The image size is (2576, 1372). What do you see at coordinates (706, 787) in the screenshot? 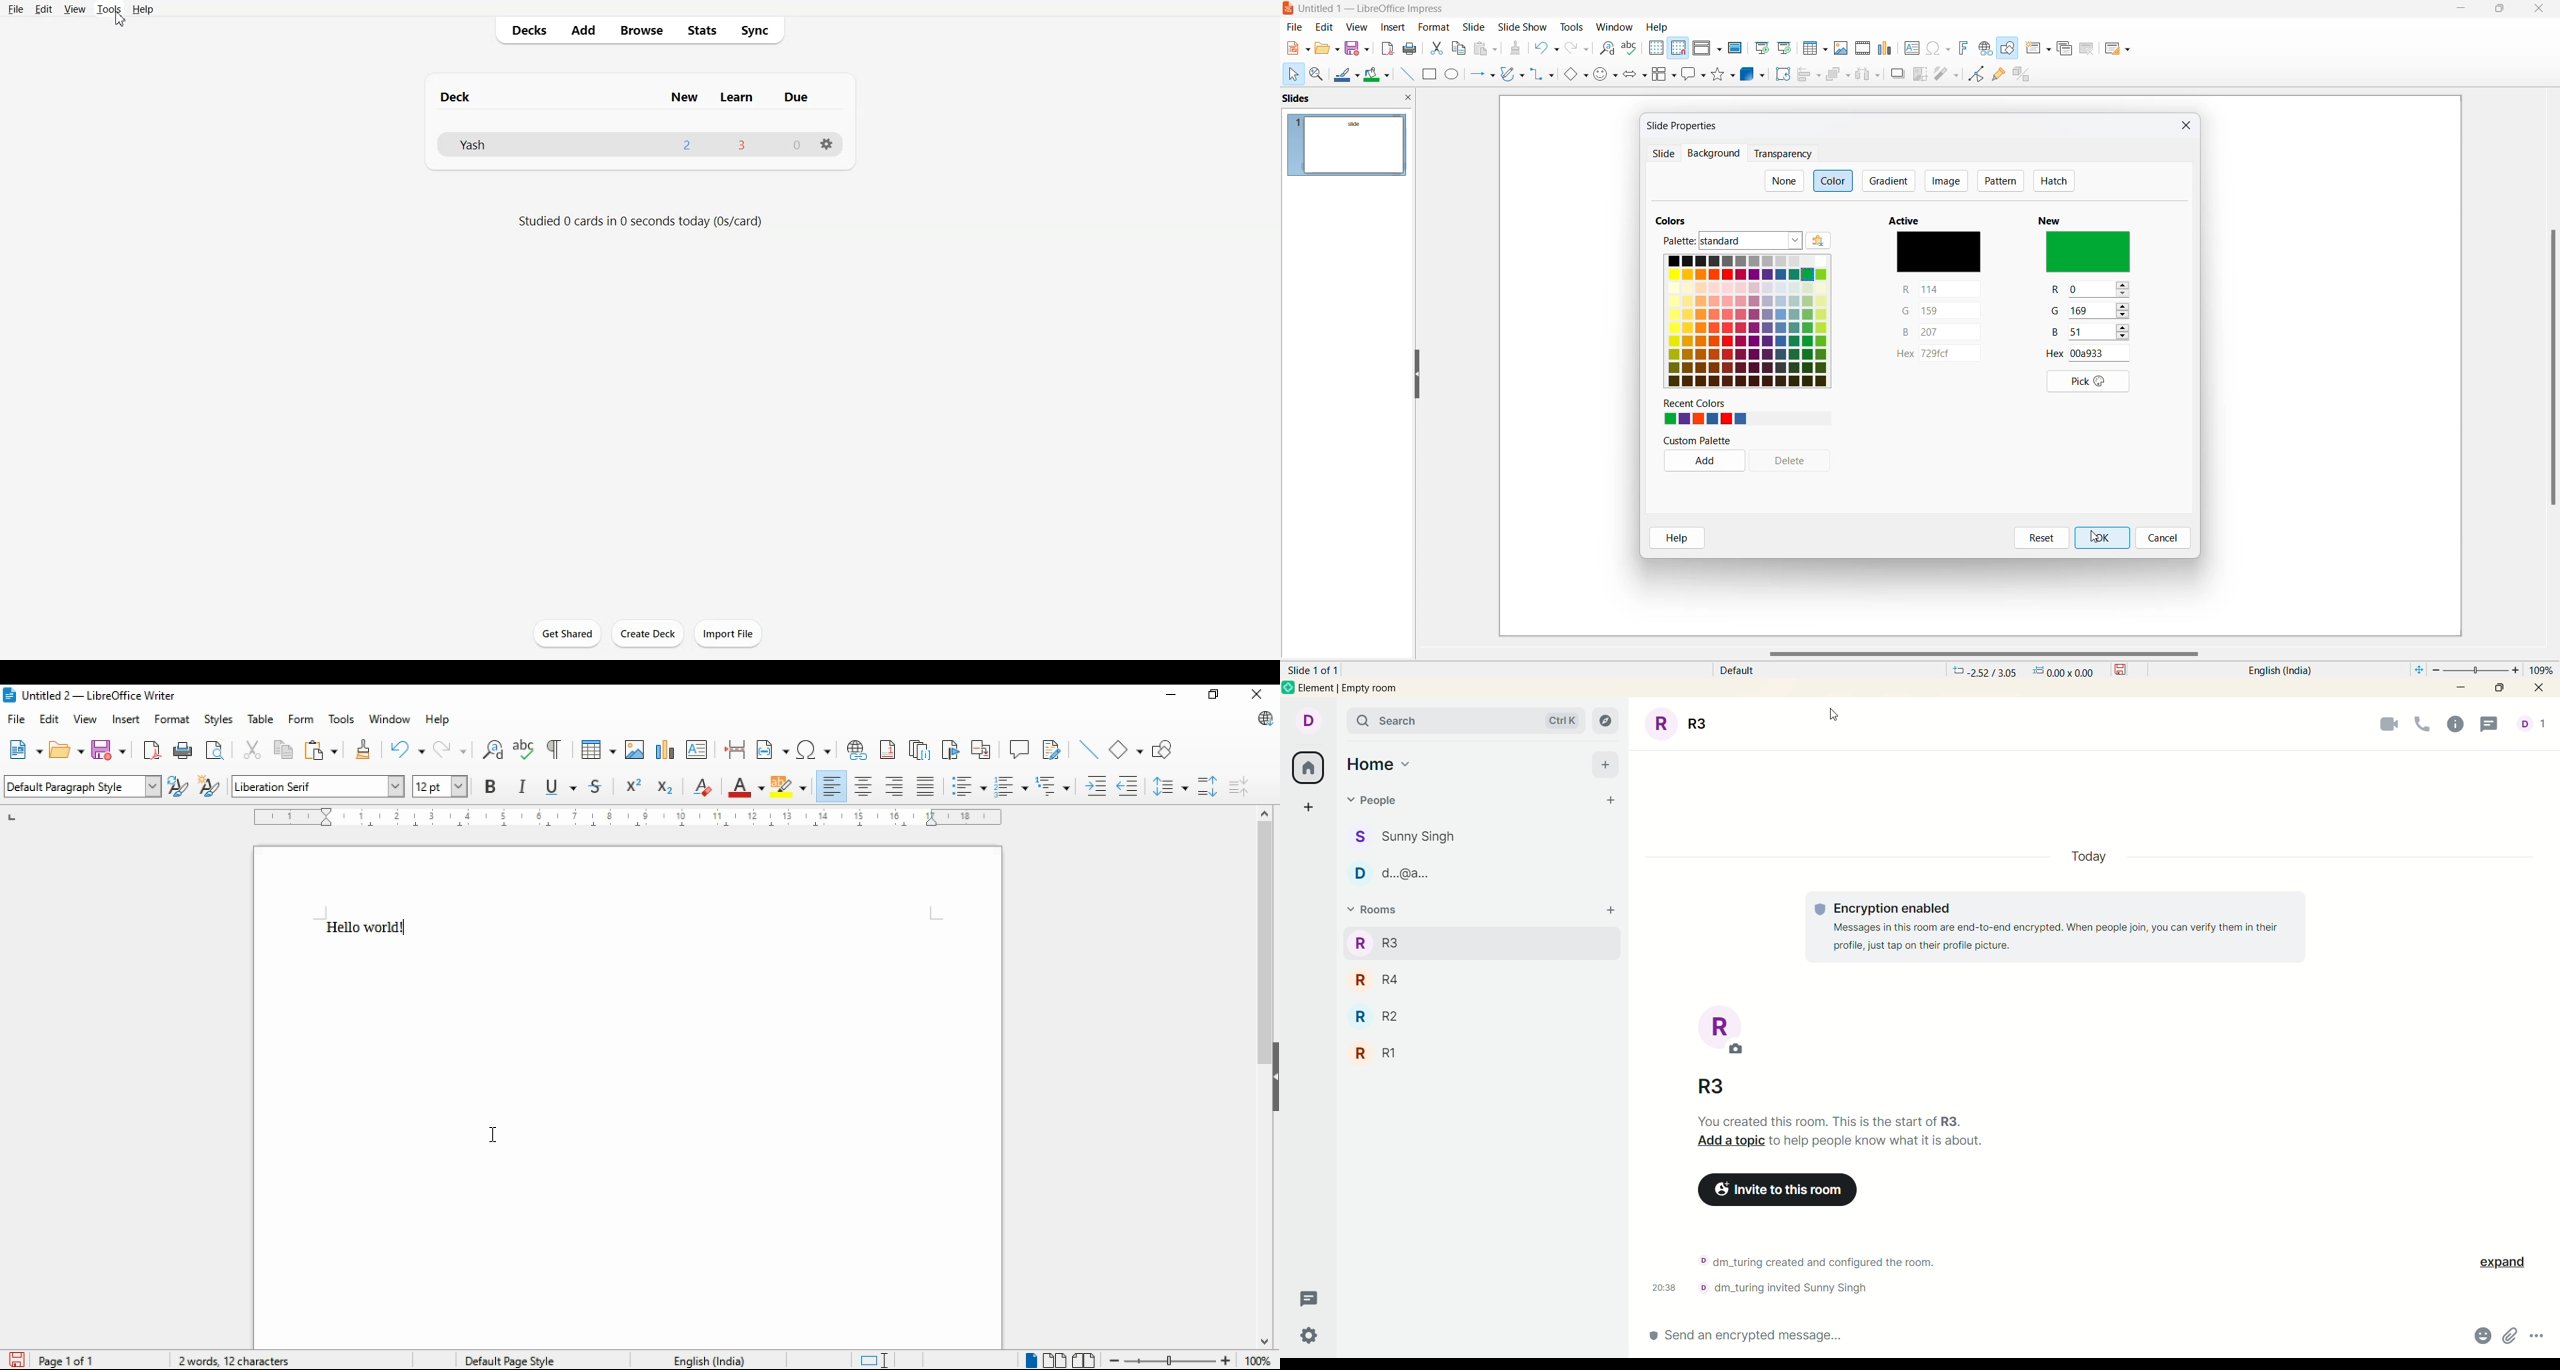
I see `clear direct formatting` at bounding box center [706, 787].